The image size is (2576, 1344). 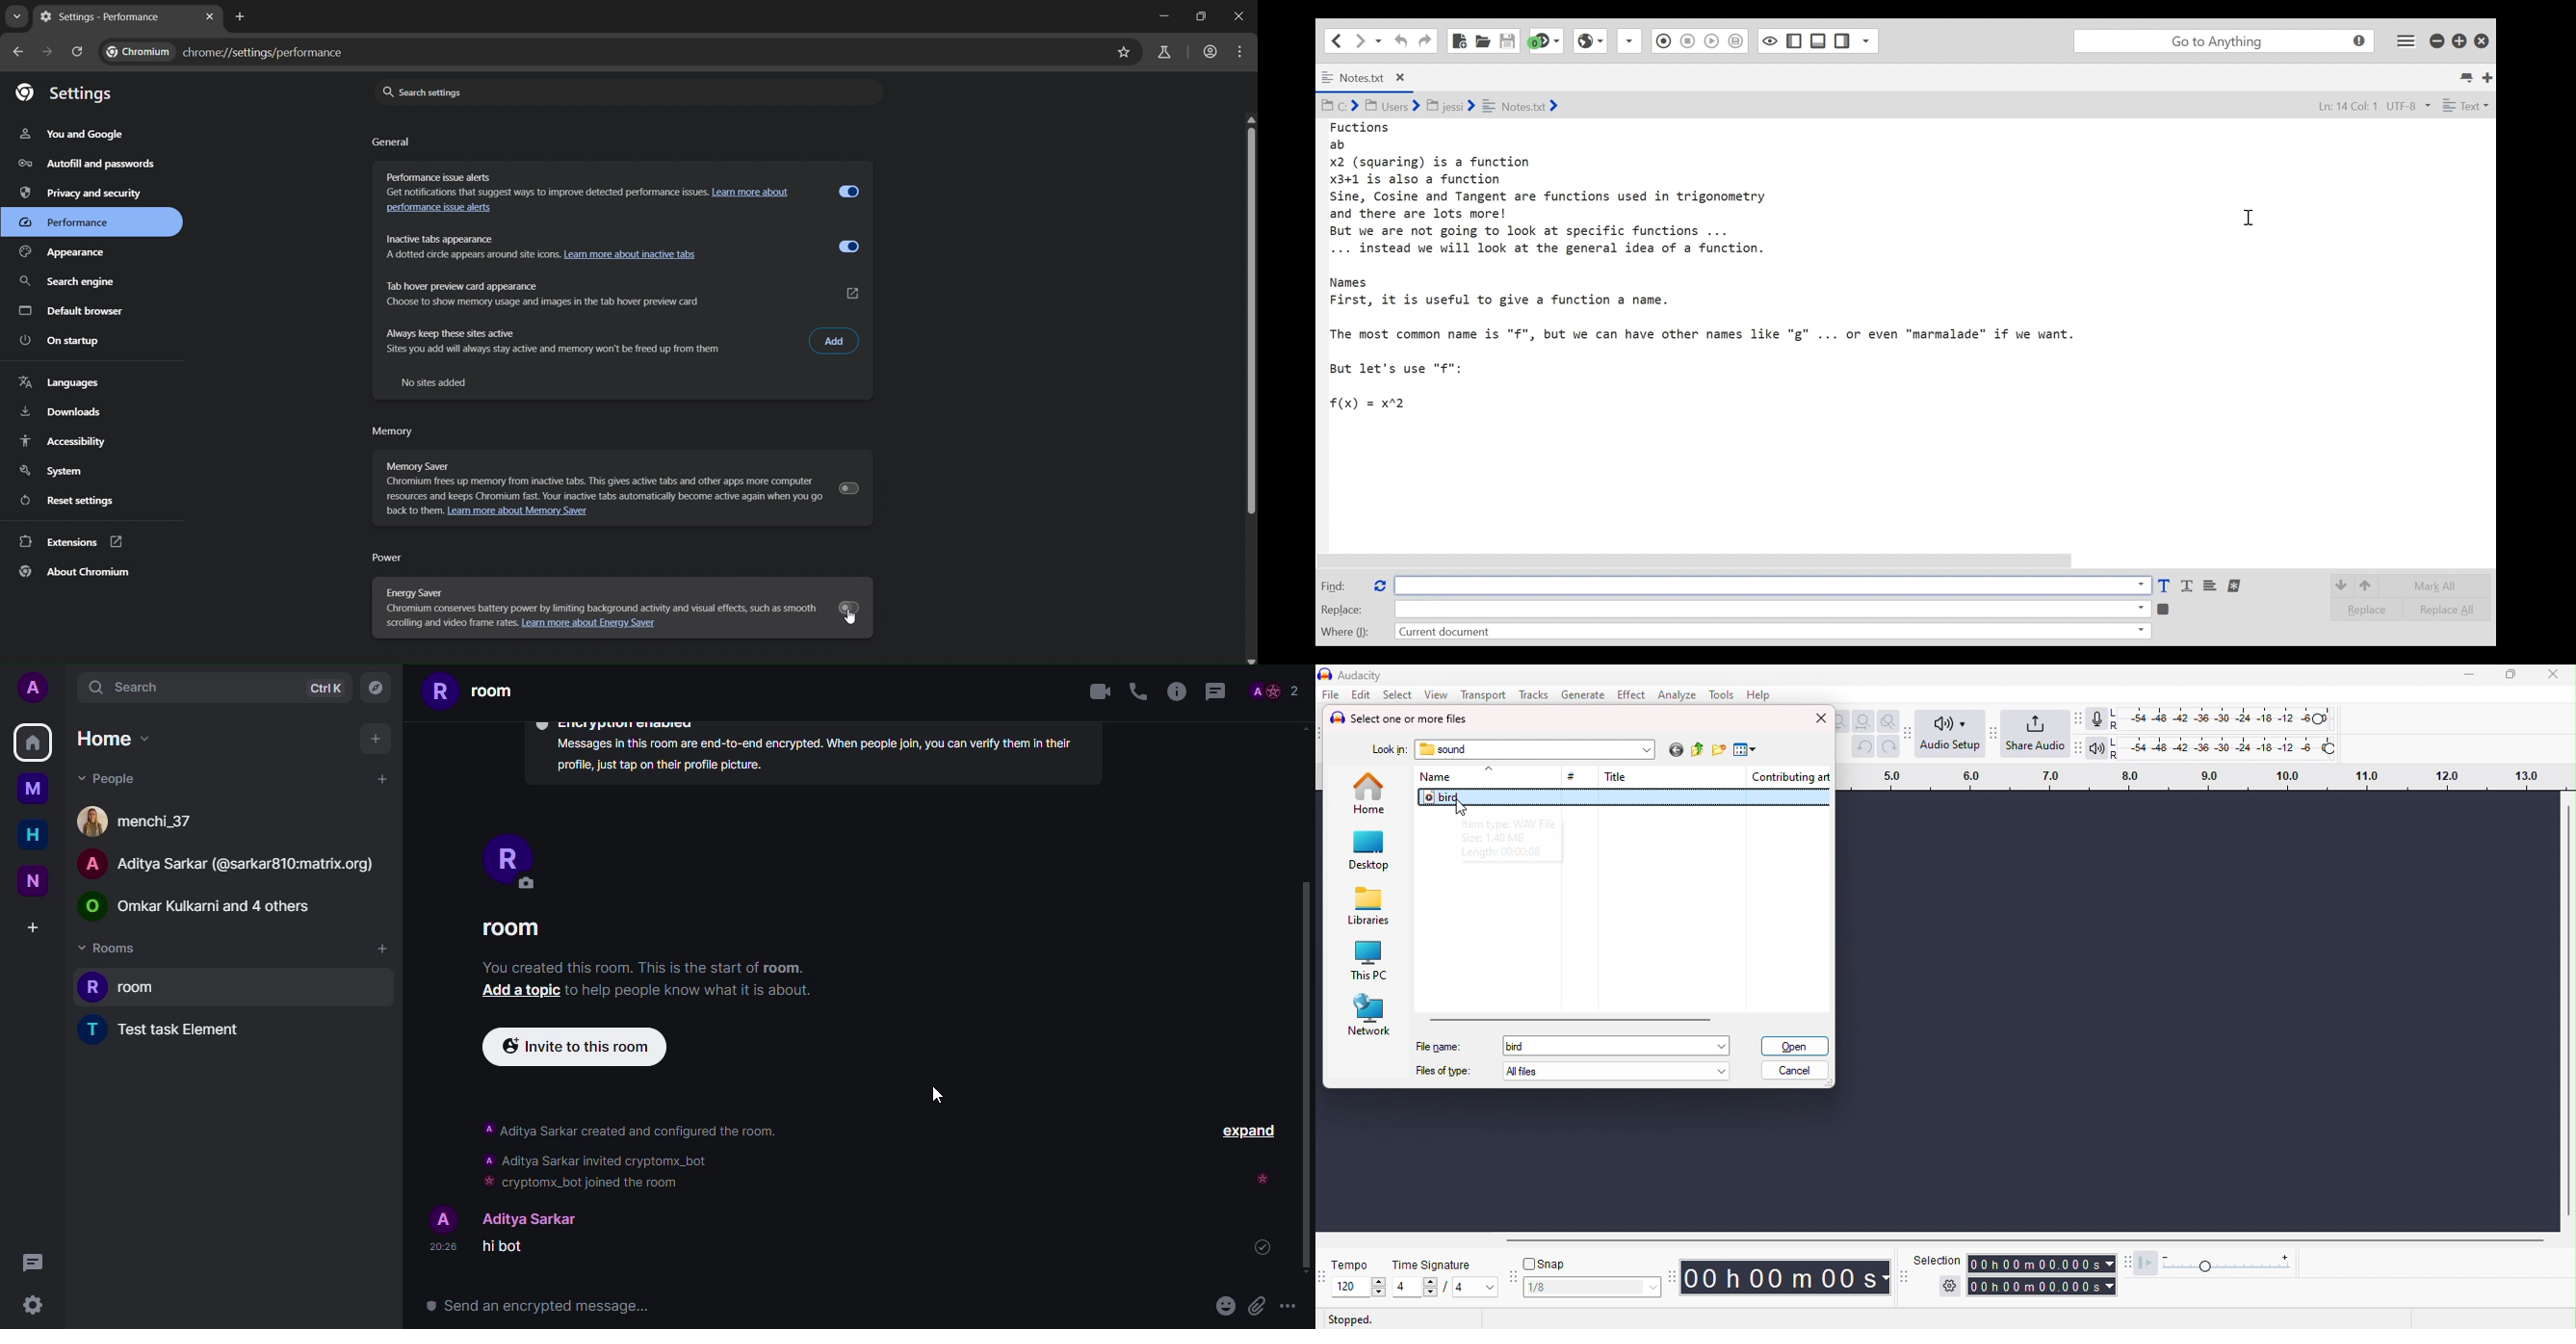 I want to click on power, so click(x=392, y=557).